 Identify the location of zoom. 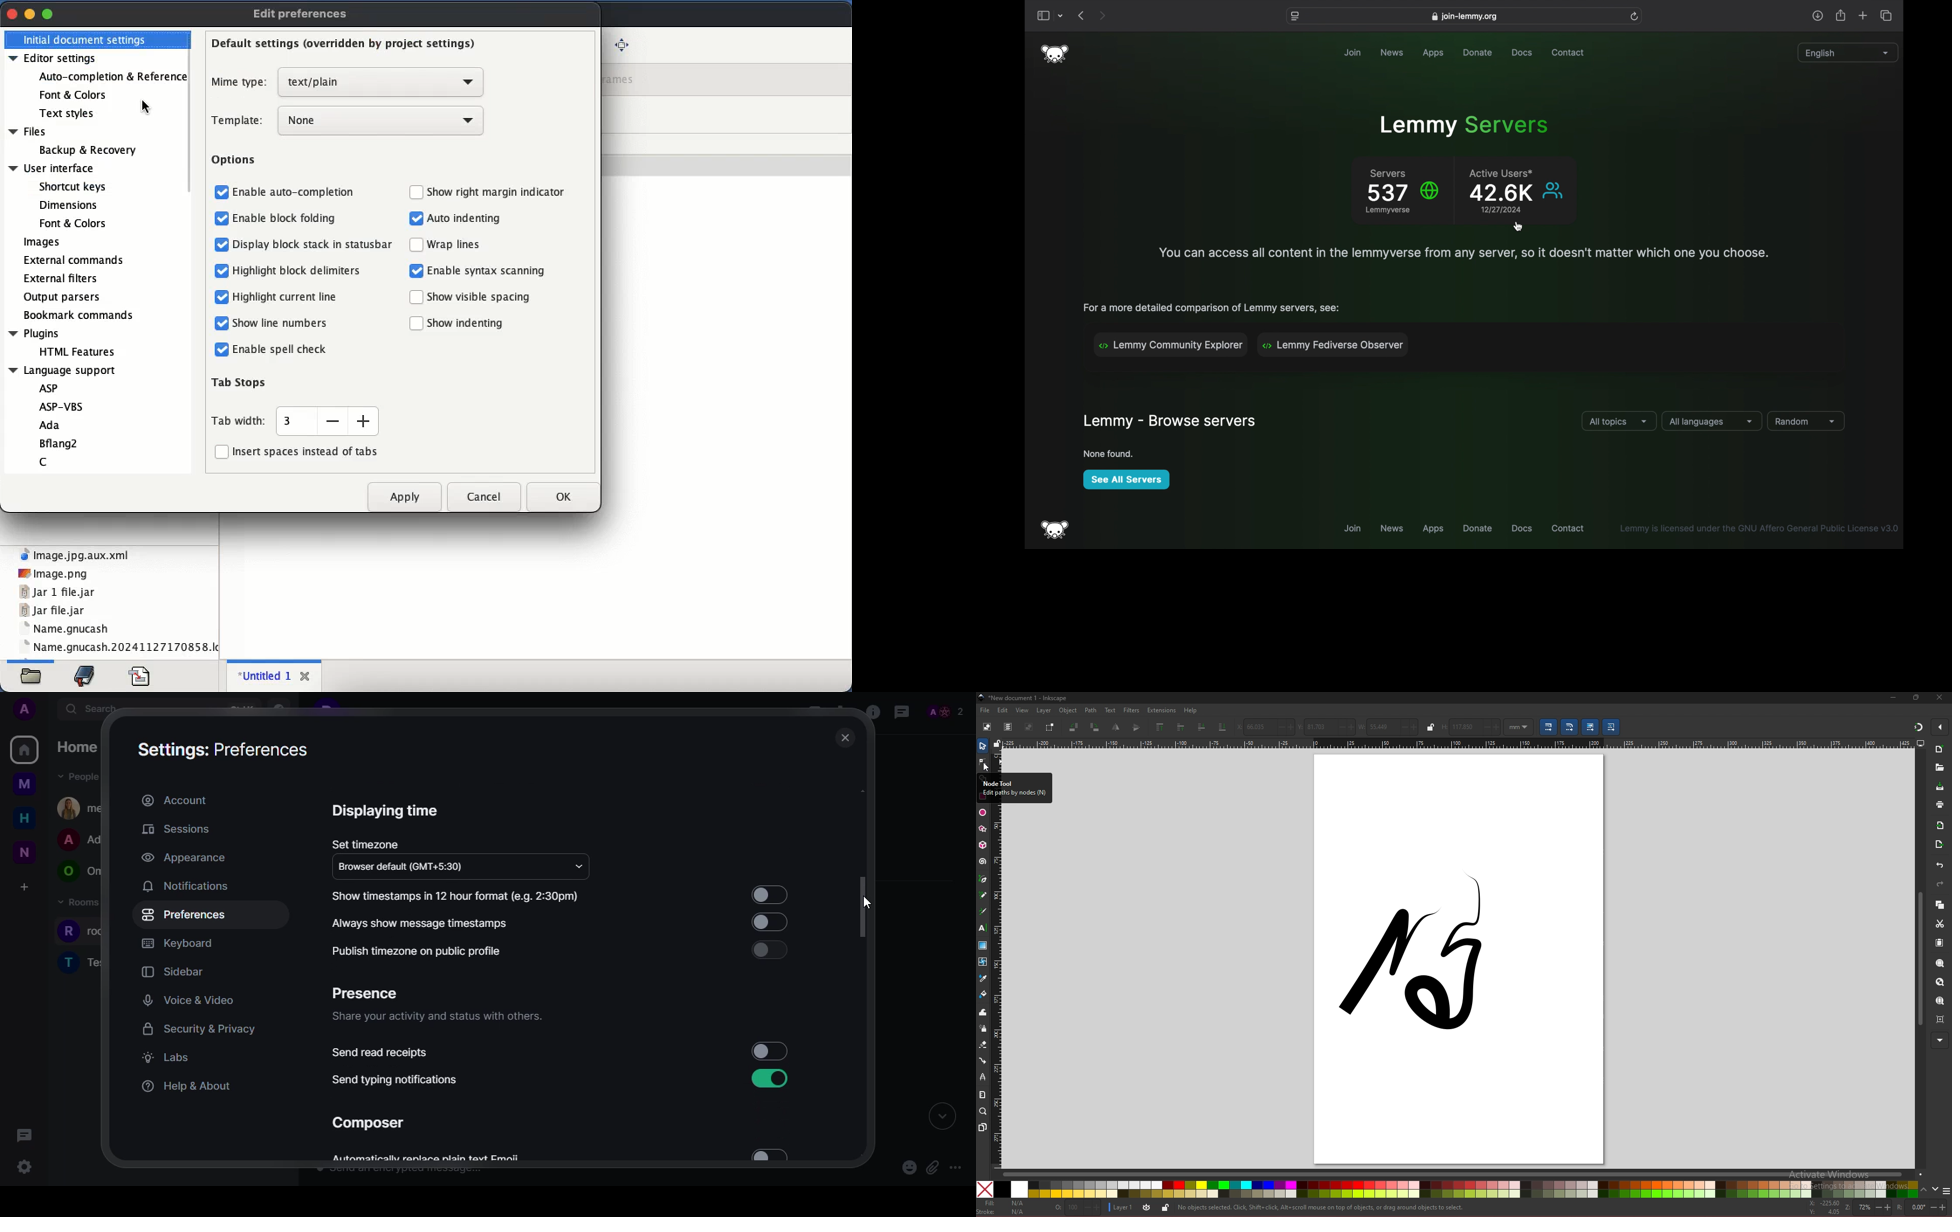
(983, 1112).